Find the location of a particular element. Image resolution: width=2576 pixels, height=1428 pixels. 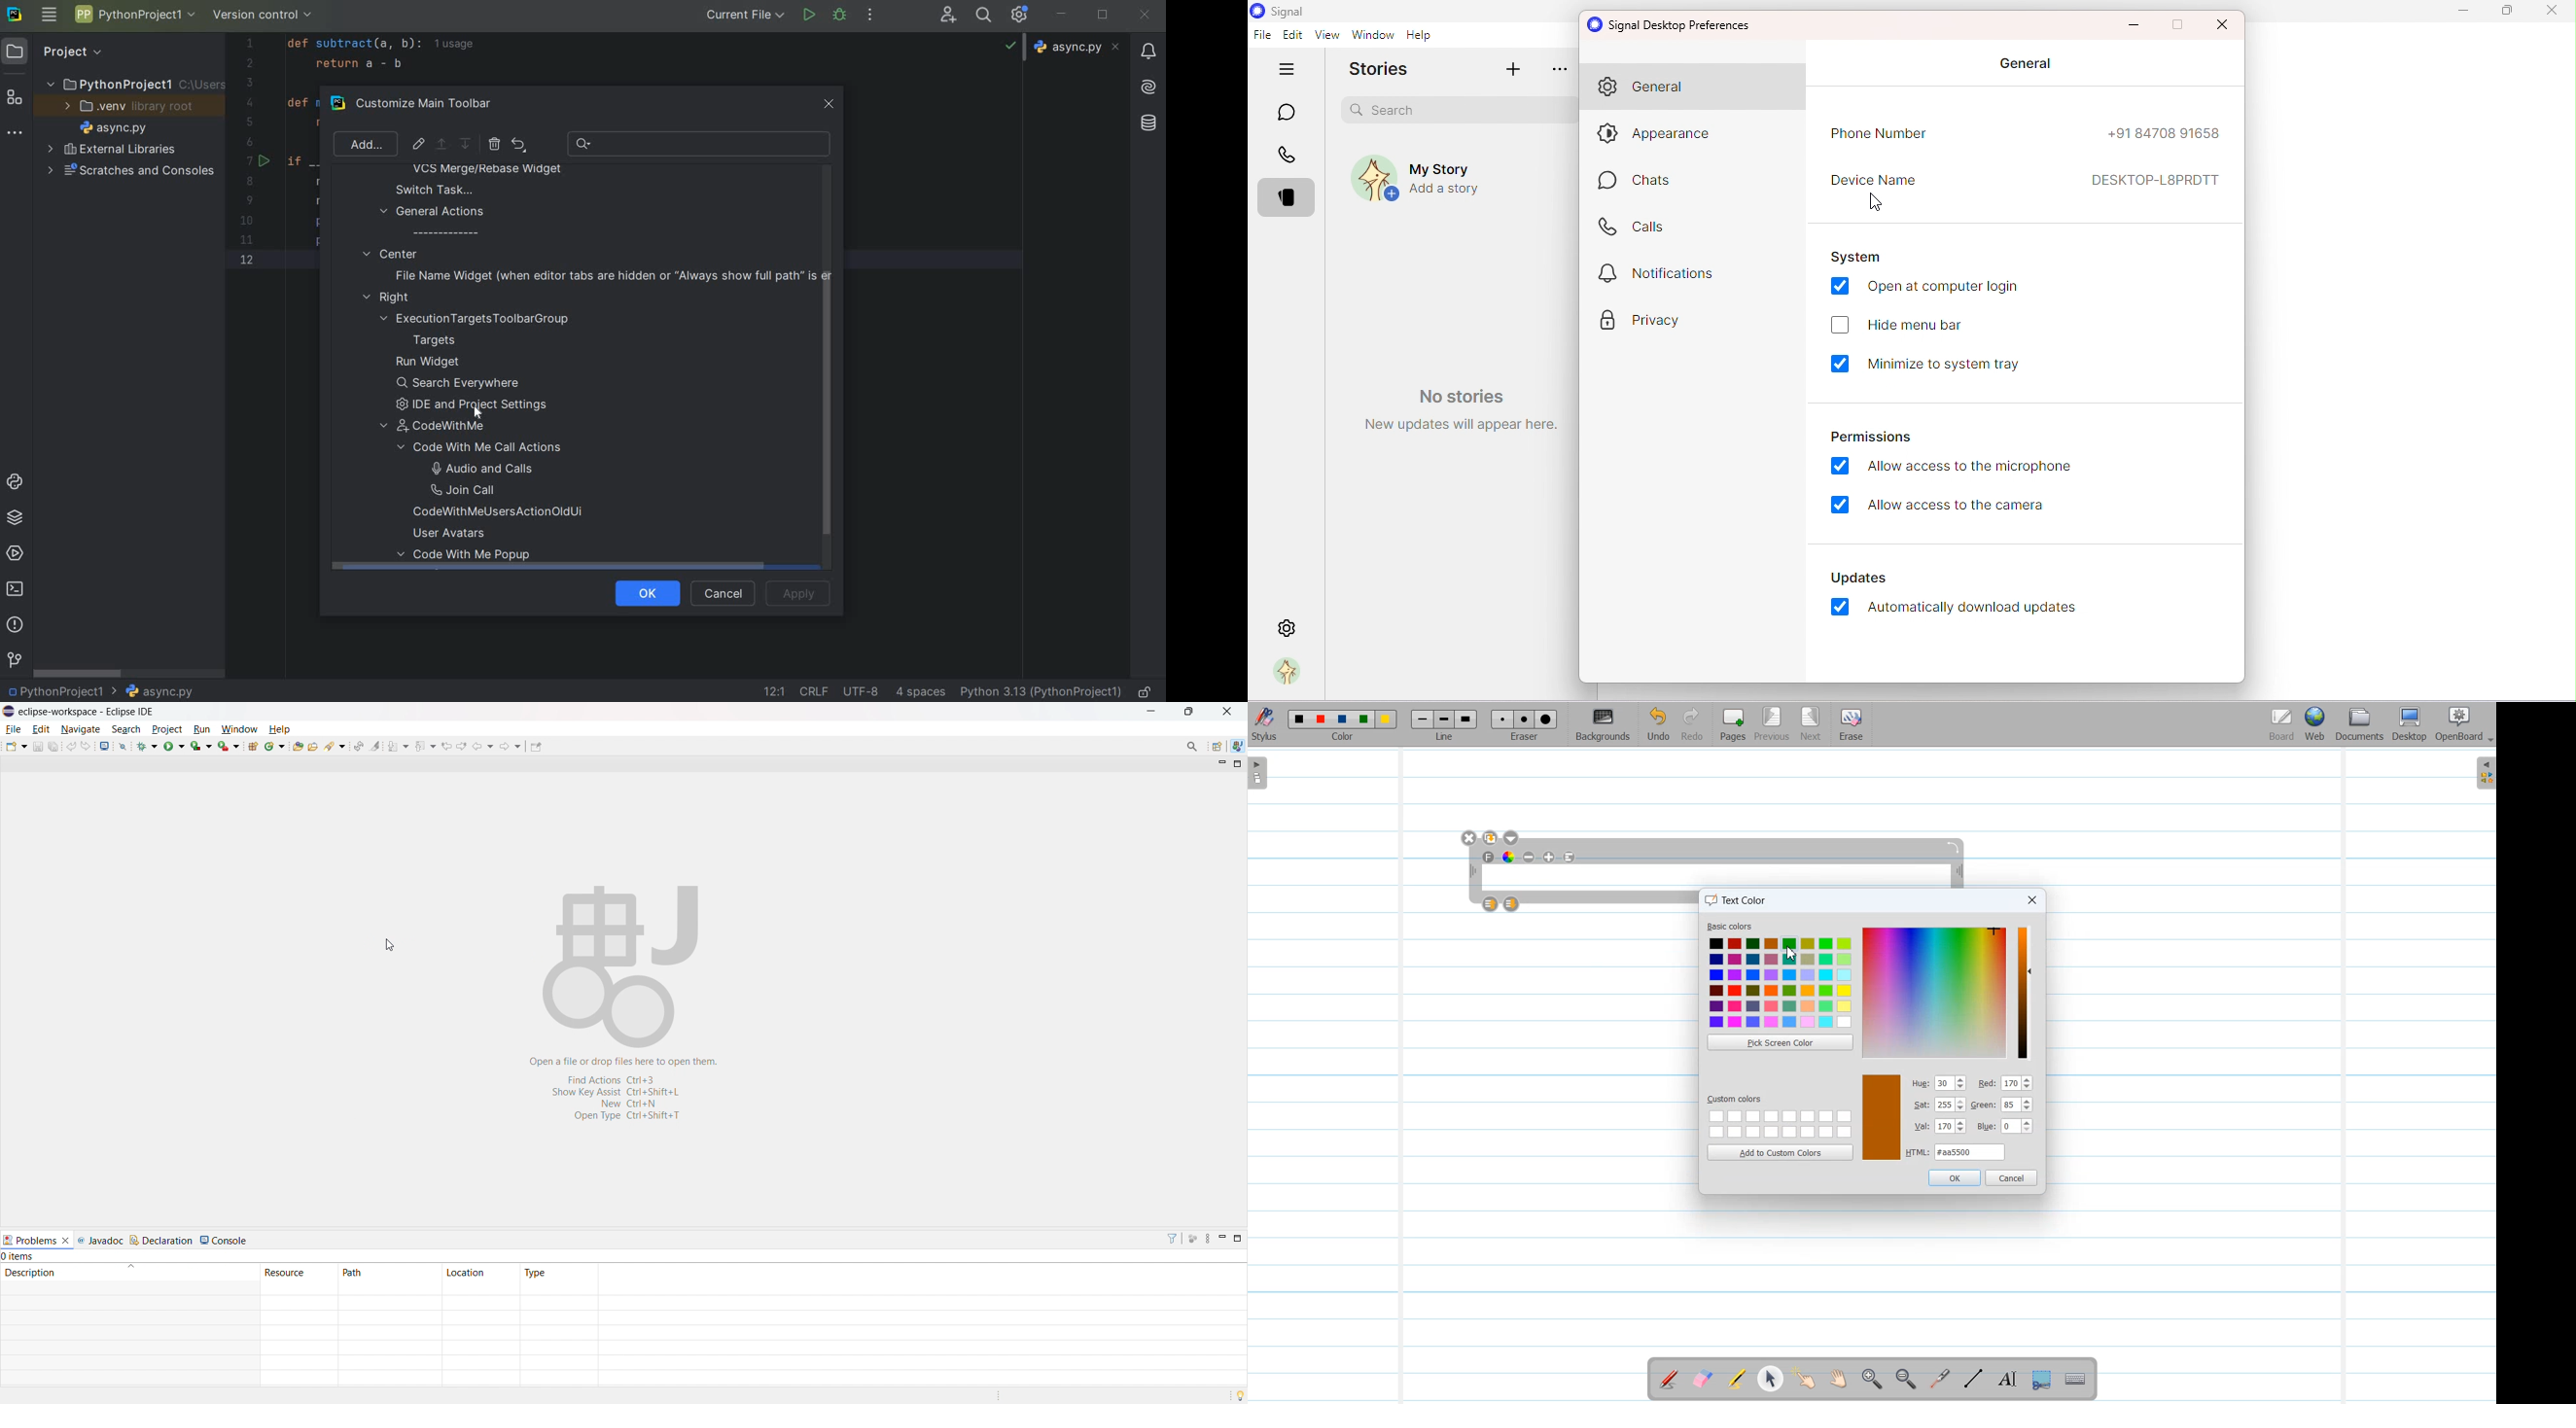

previious annotation is located at coordinates (425, 746).